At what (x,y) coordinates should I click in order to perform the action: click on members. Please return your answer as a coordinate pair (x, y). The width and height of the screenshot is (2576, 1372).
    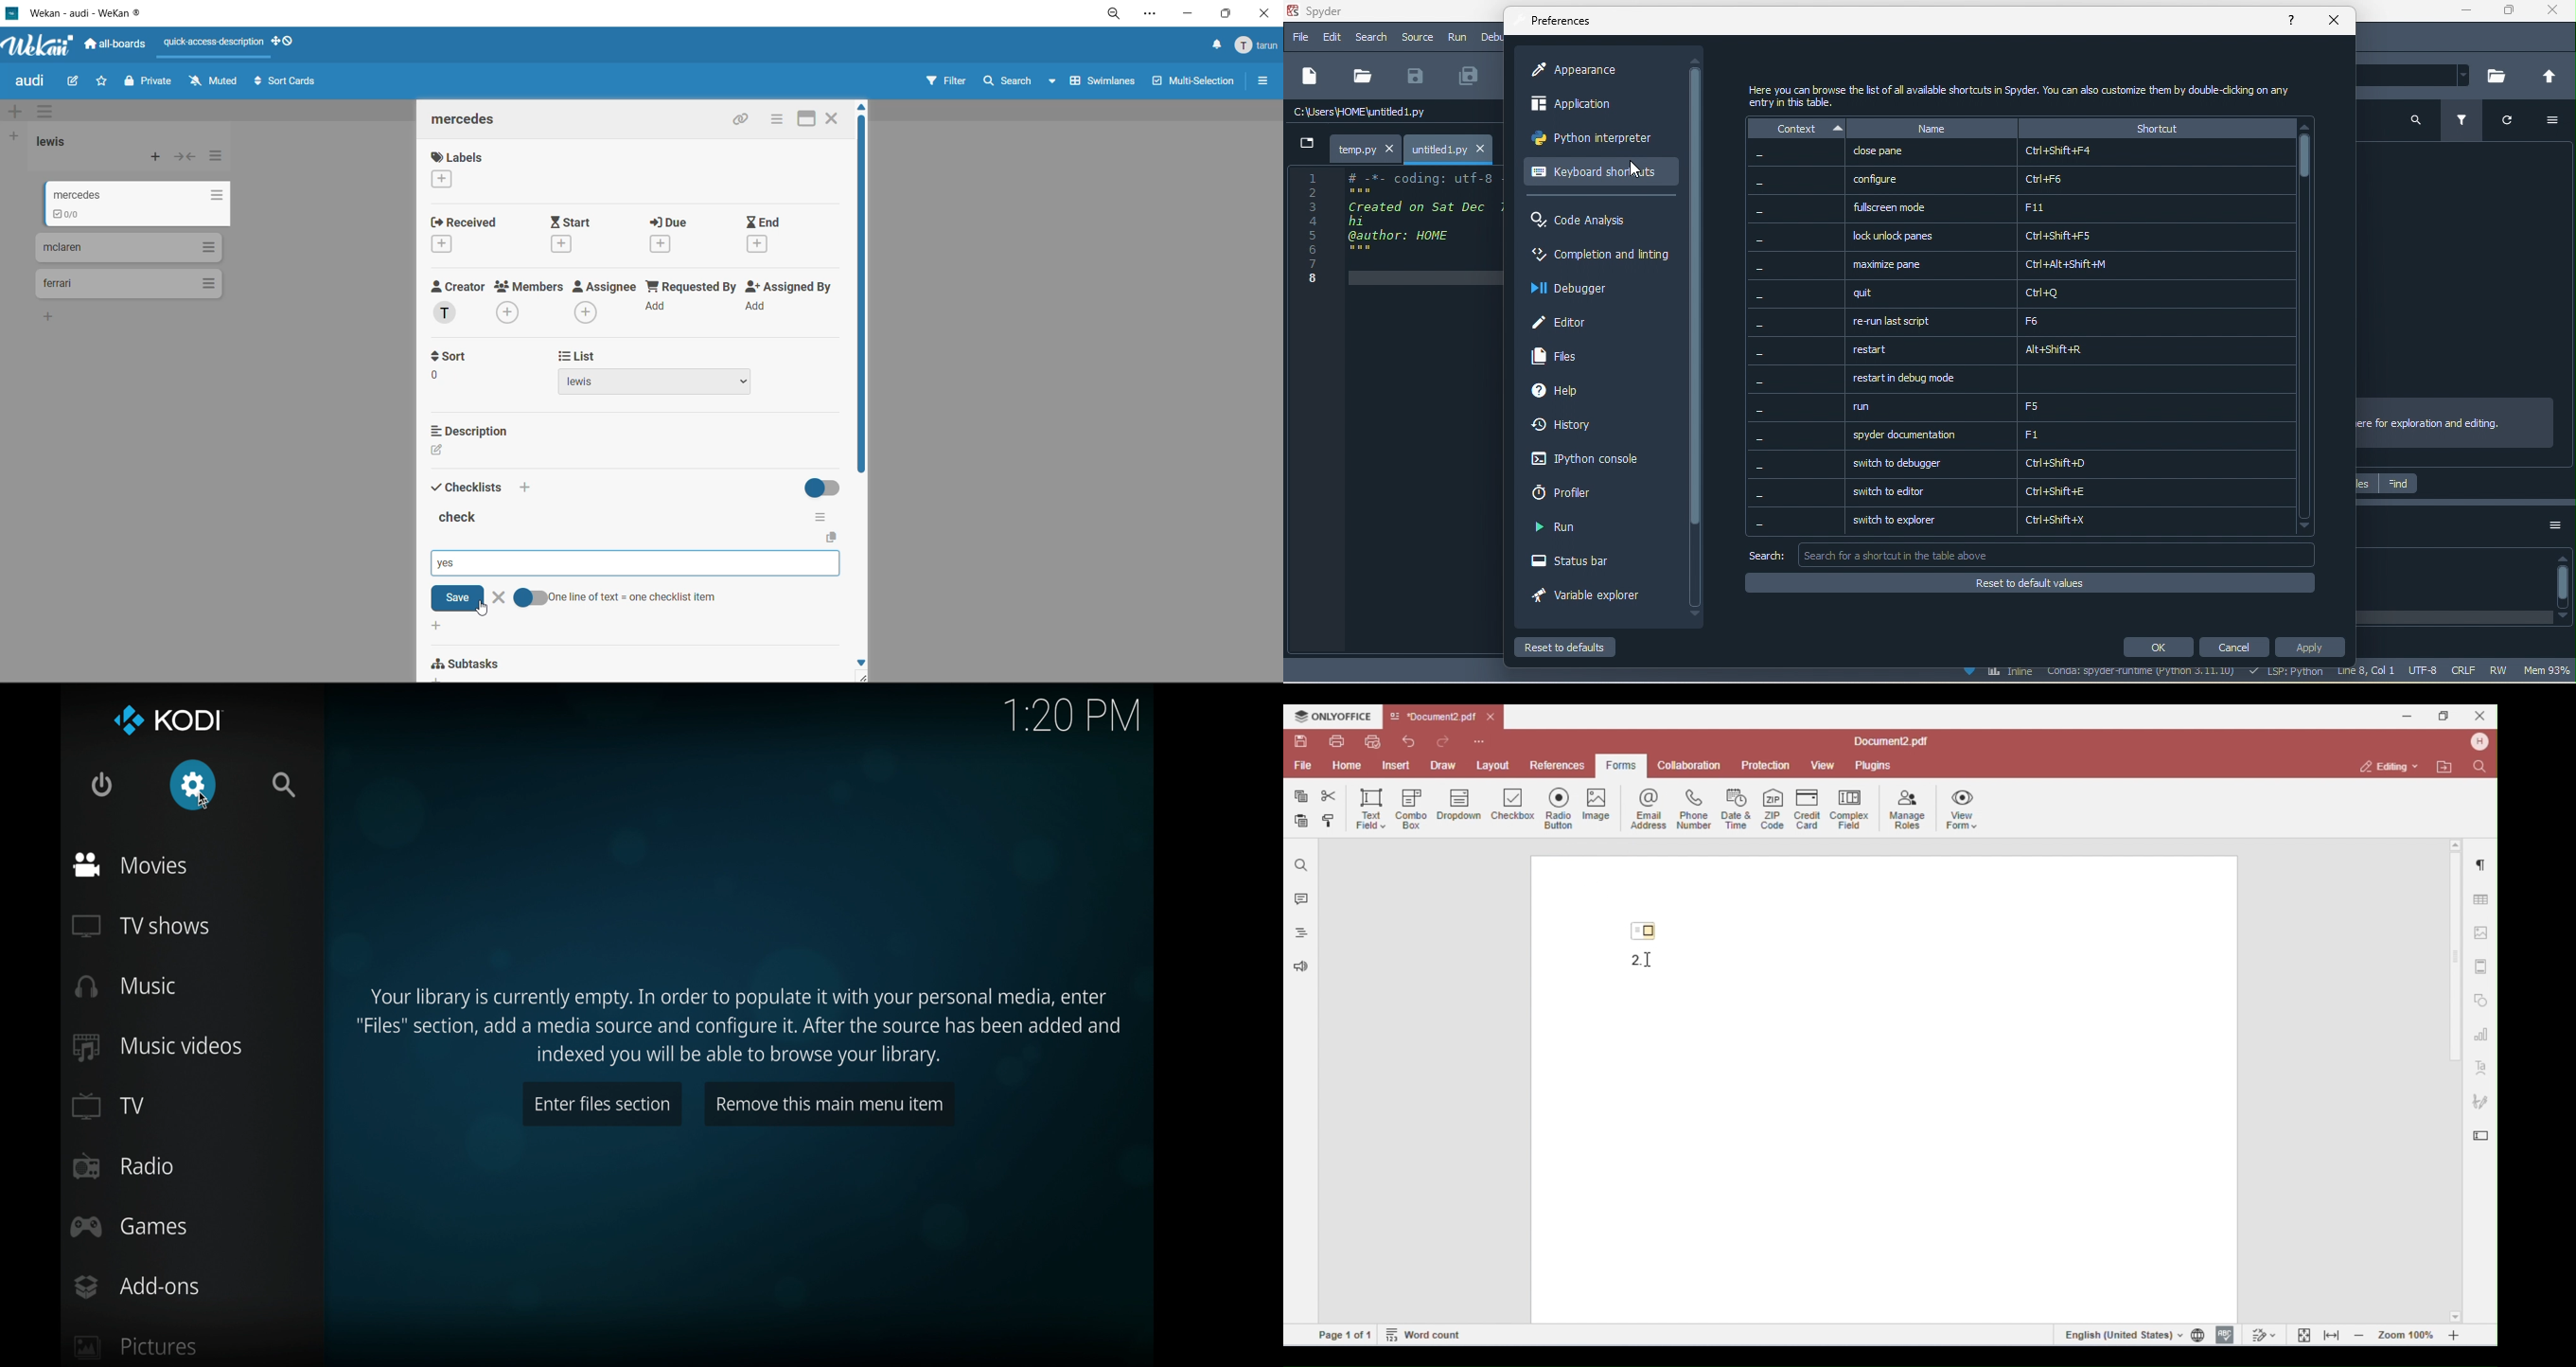
    Looking at the image, I should click on (530, 302).